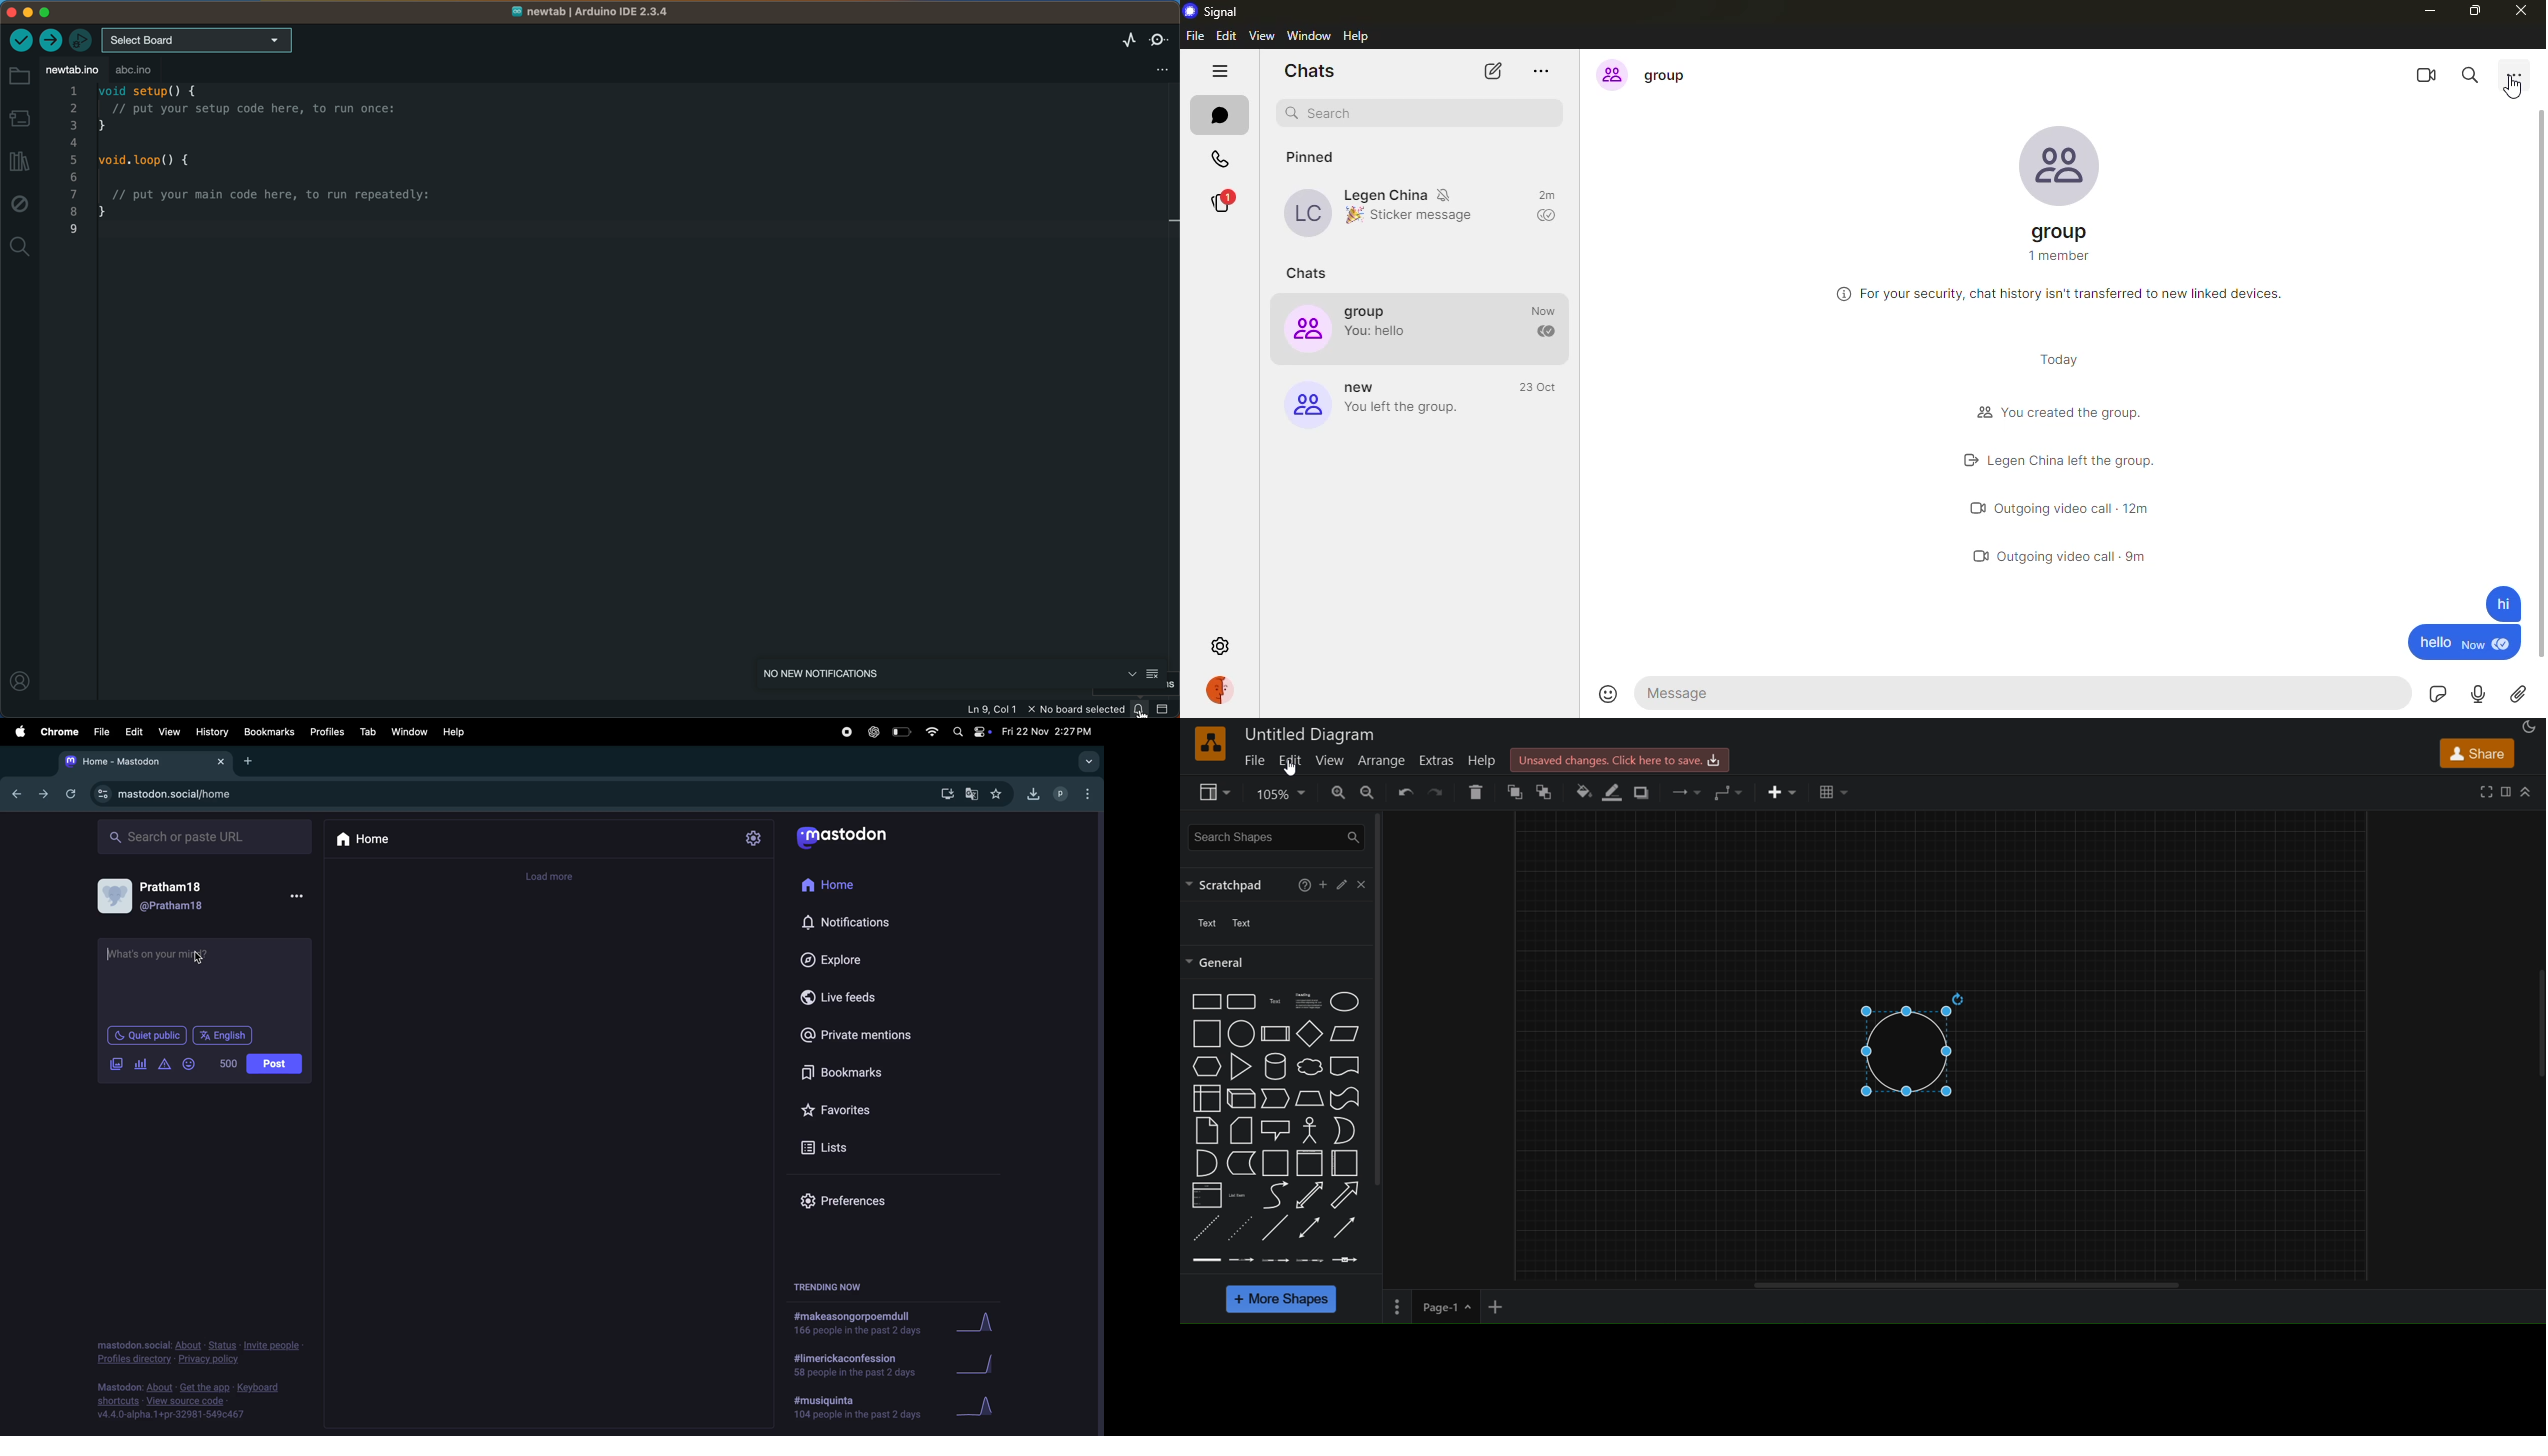 This screenshot has height=1456, width=2548. I want to click on settings, so click(754, 839).